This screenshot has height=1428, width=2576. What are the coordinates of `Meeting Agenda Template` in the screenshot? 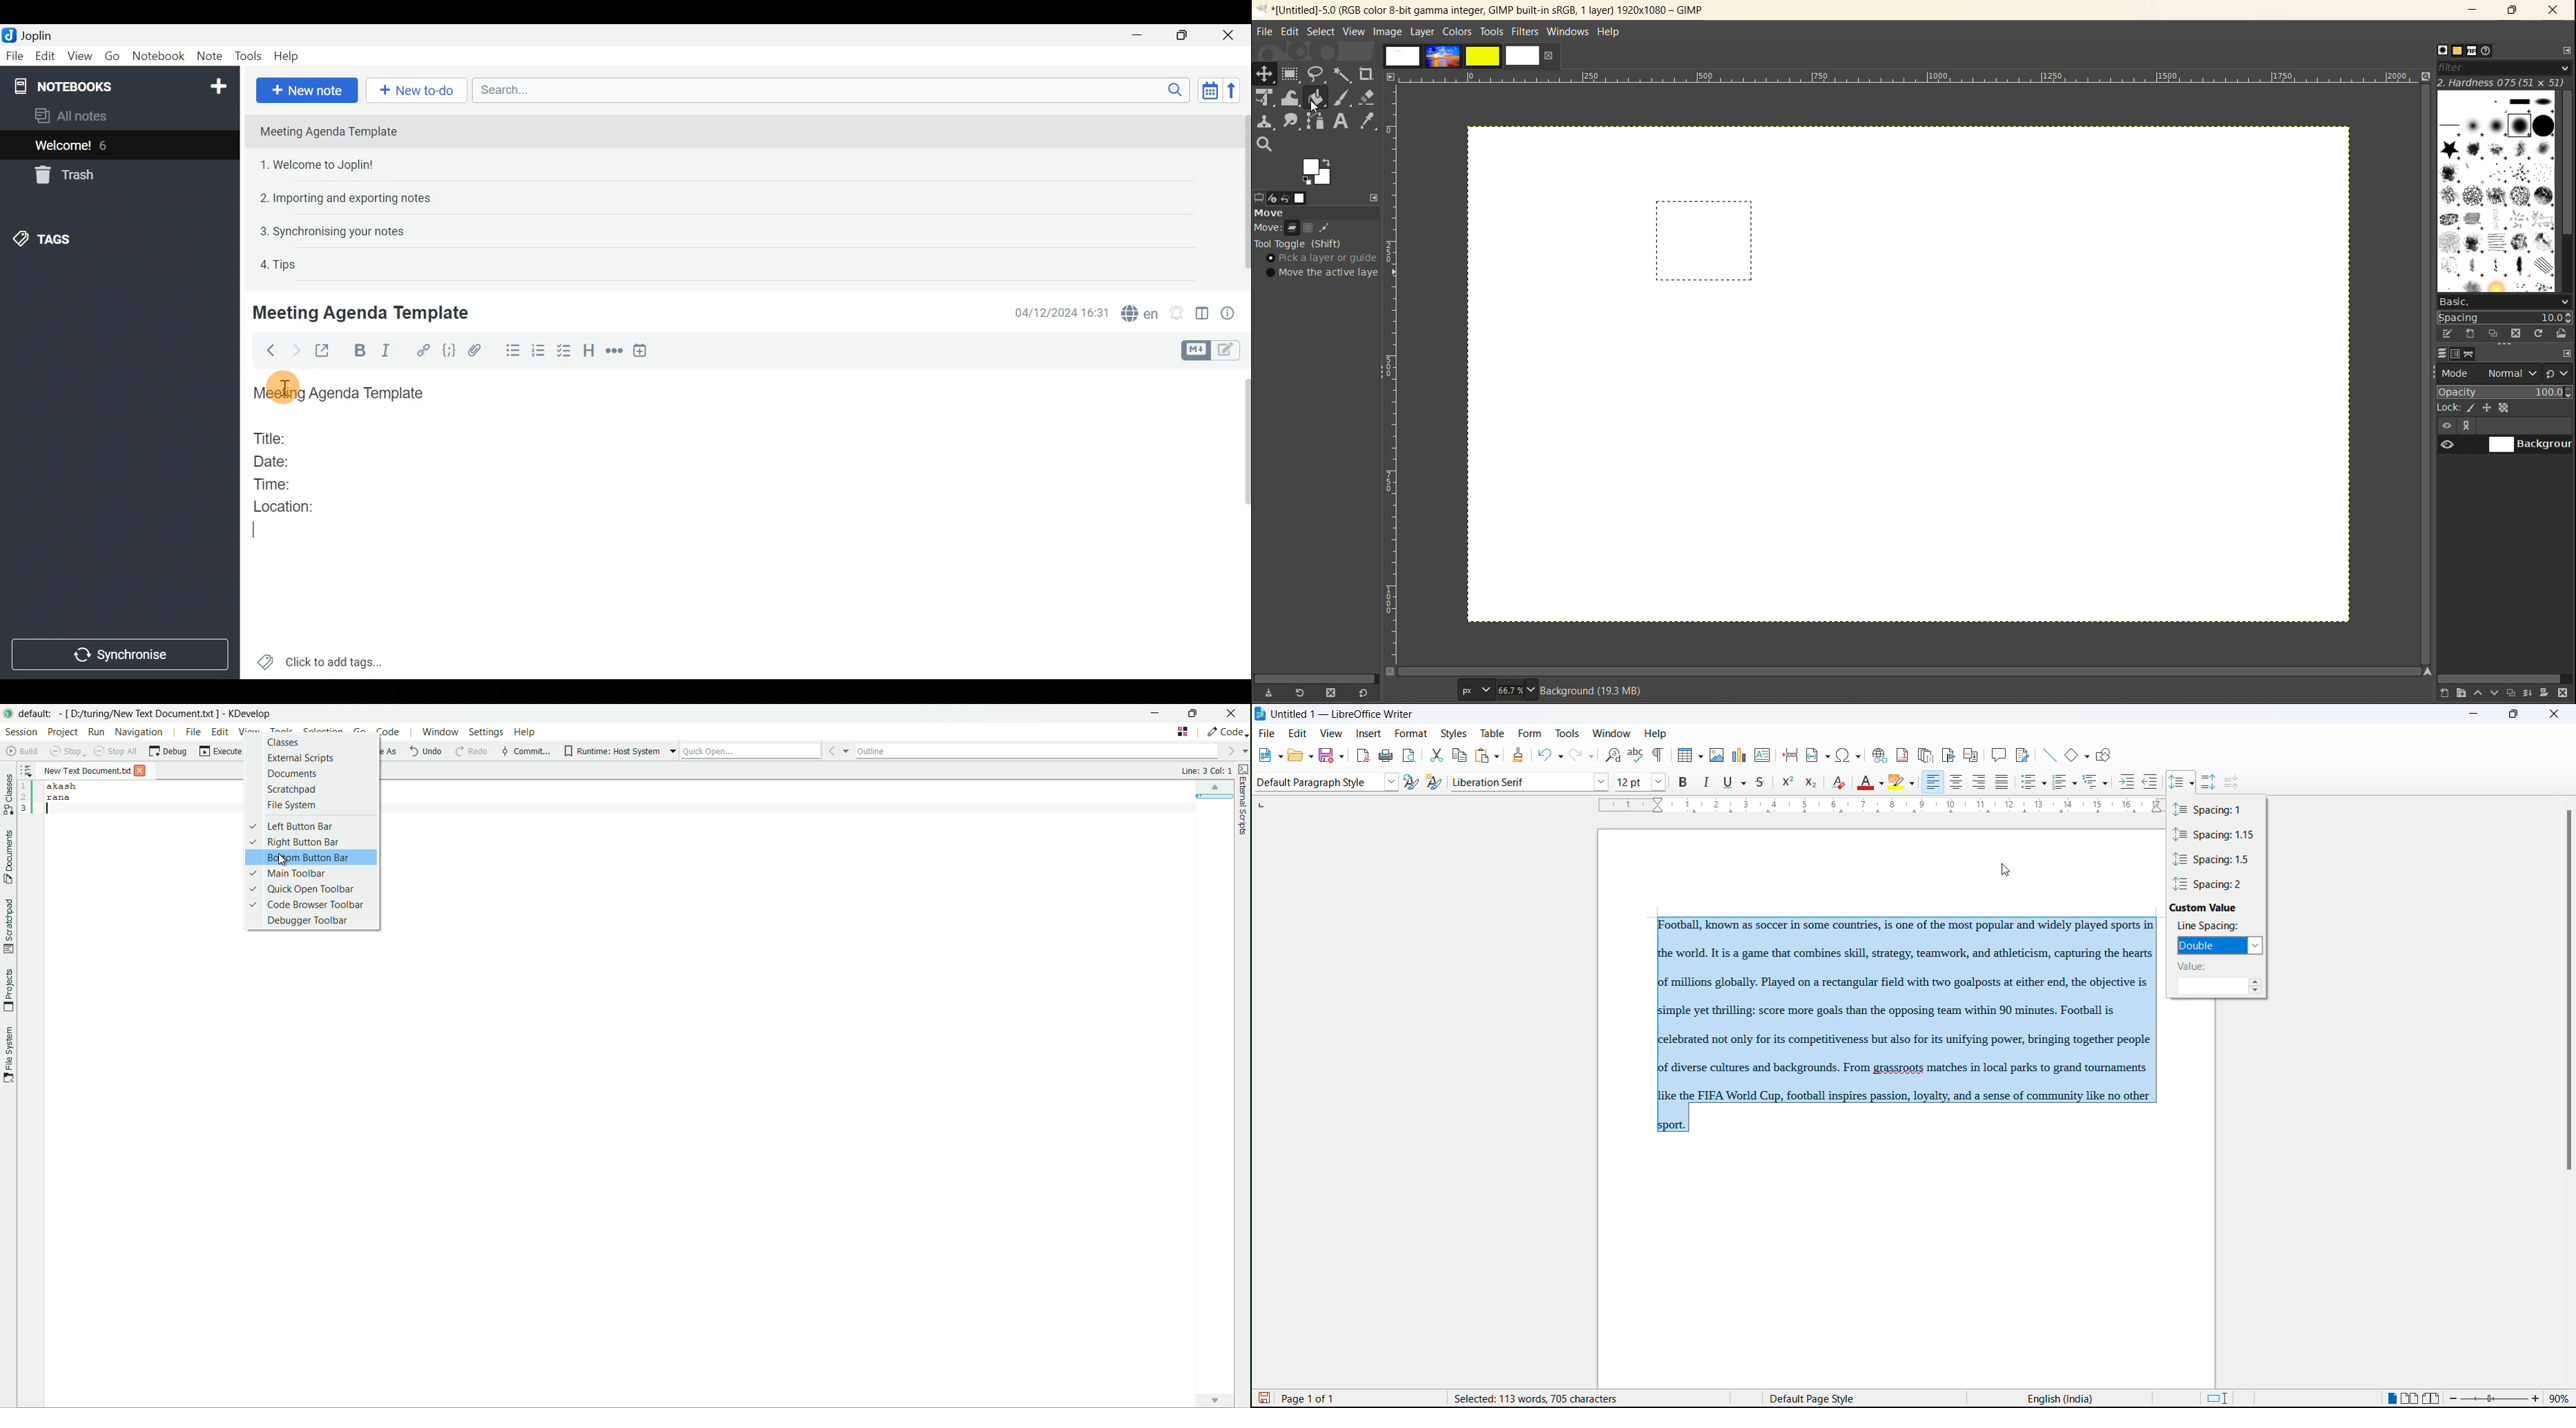 It's located at (363, 312).